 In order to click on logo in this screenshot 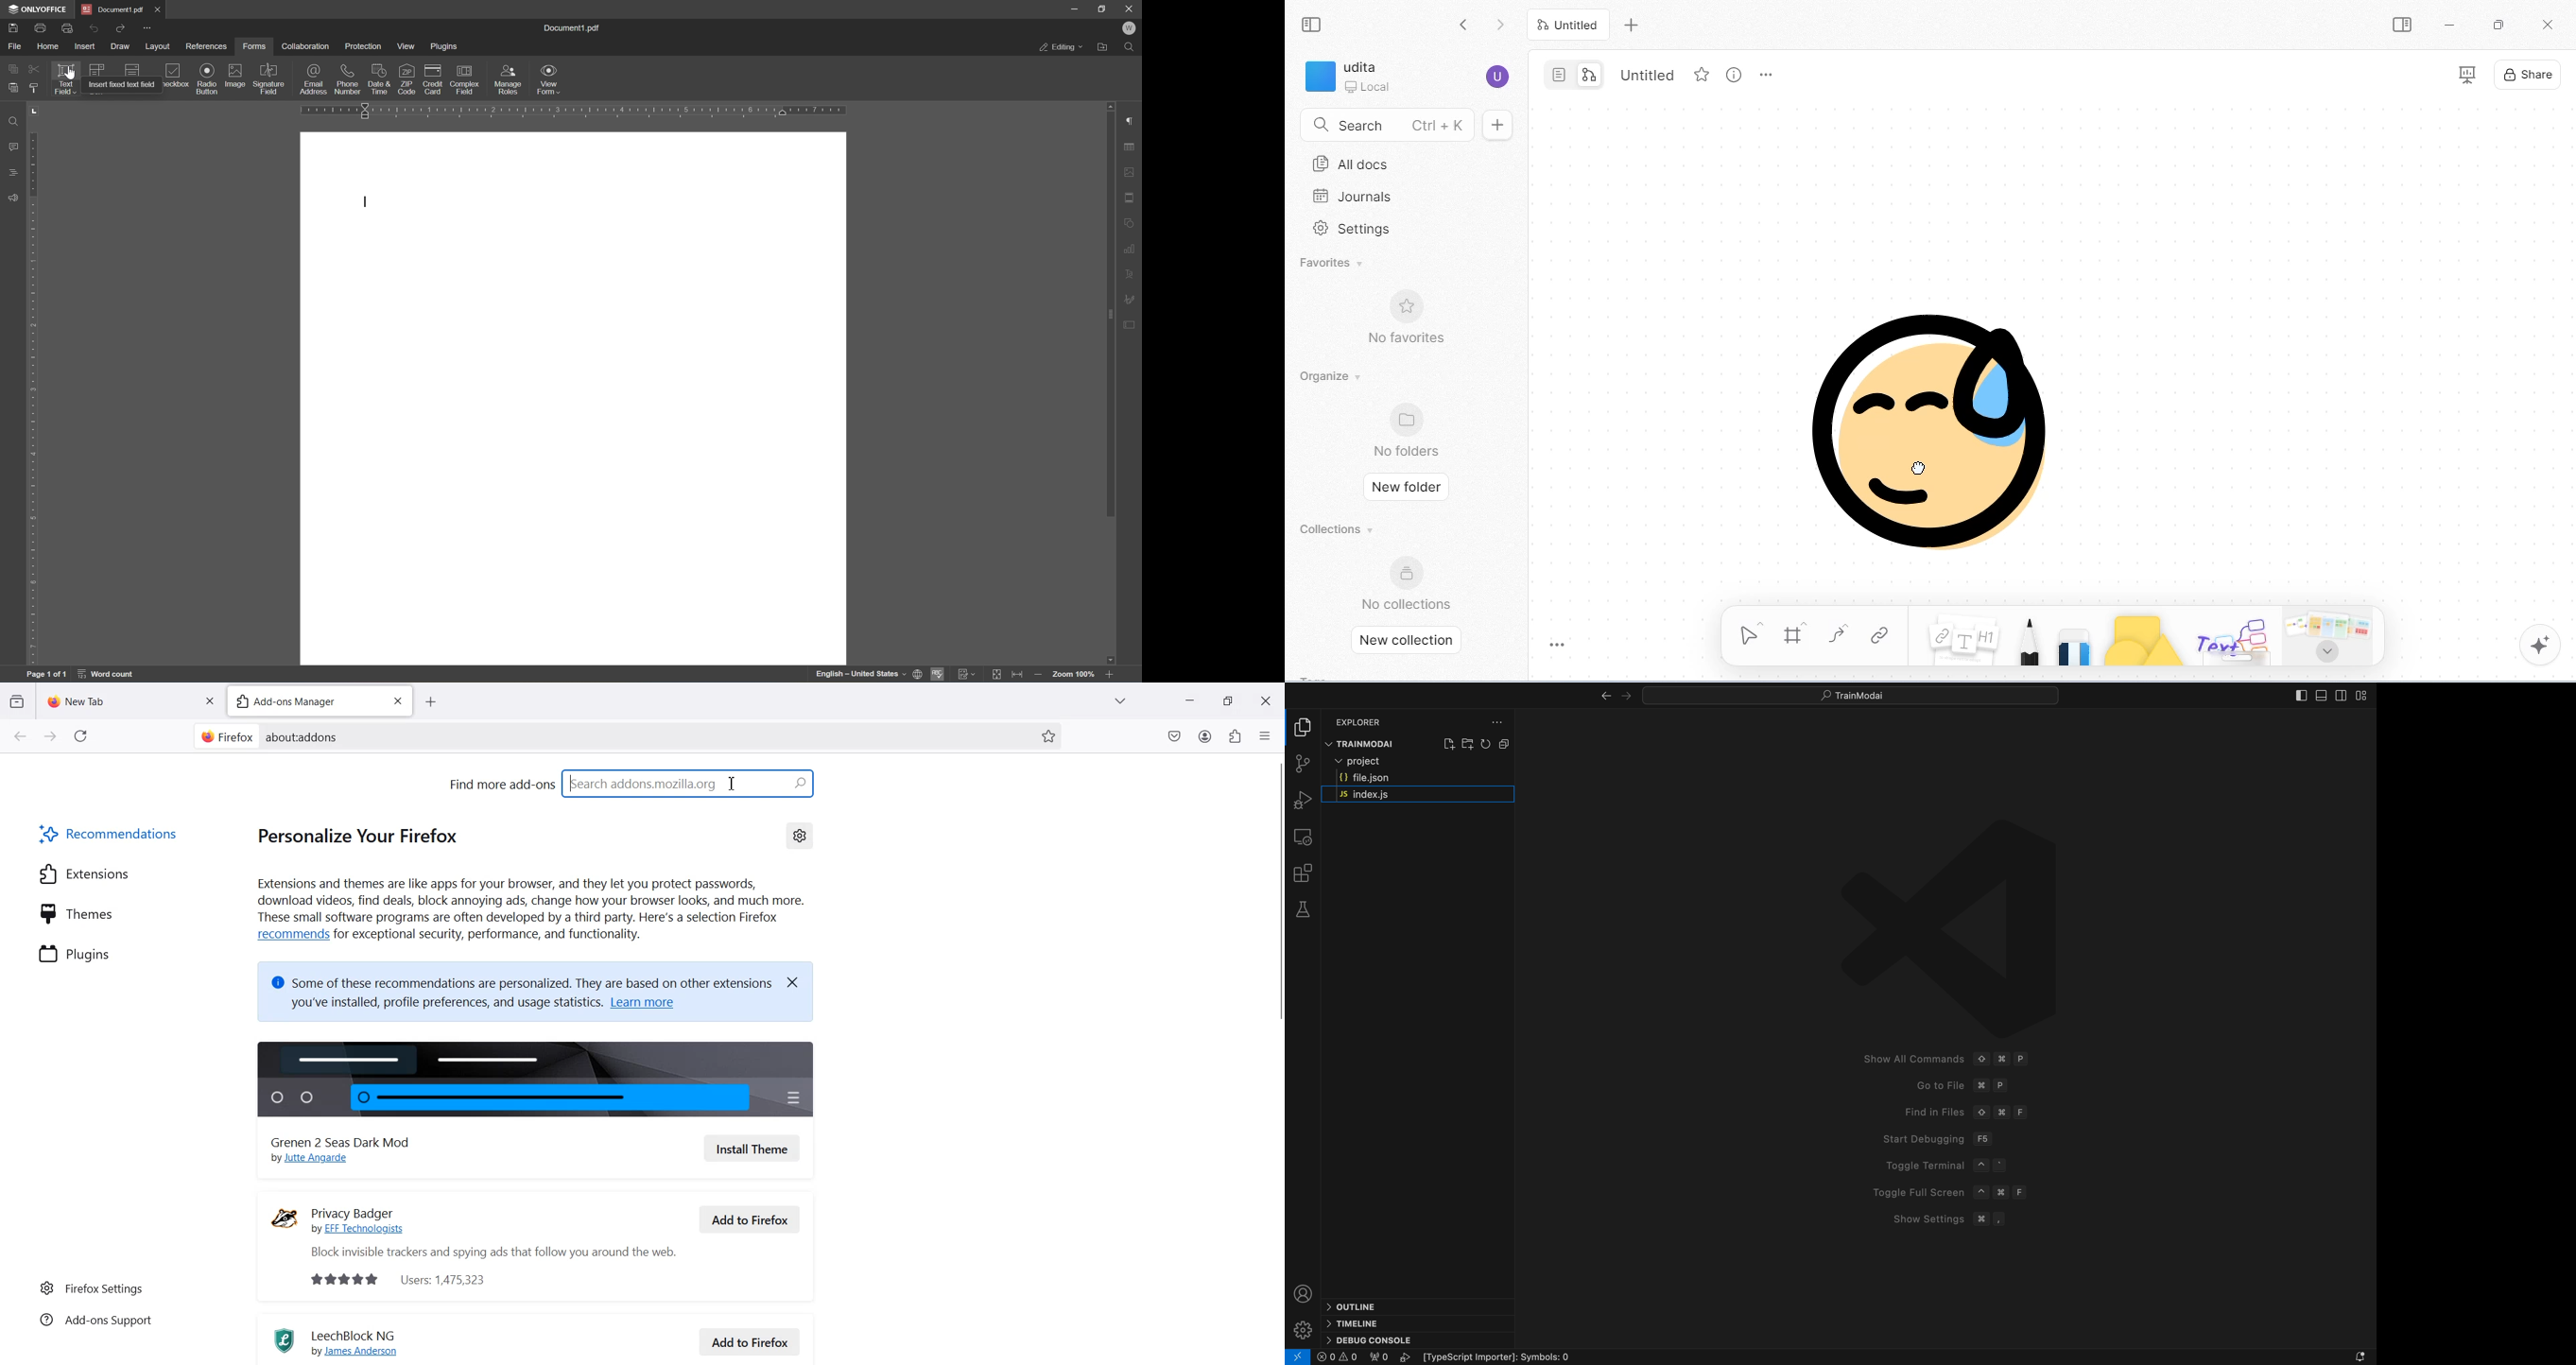, I will do `click(1951, 924)`.